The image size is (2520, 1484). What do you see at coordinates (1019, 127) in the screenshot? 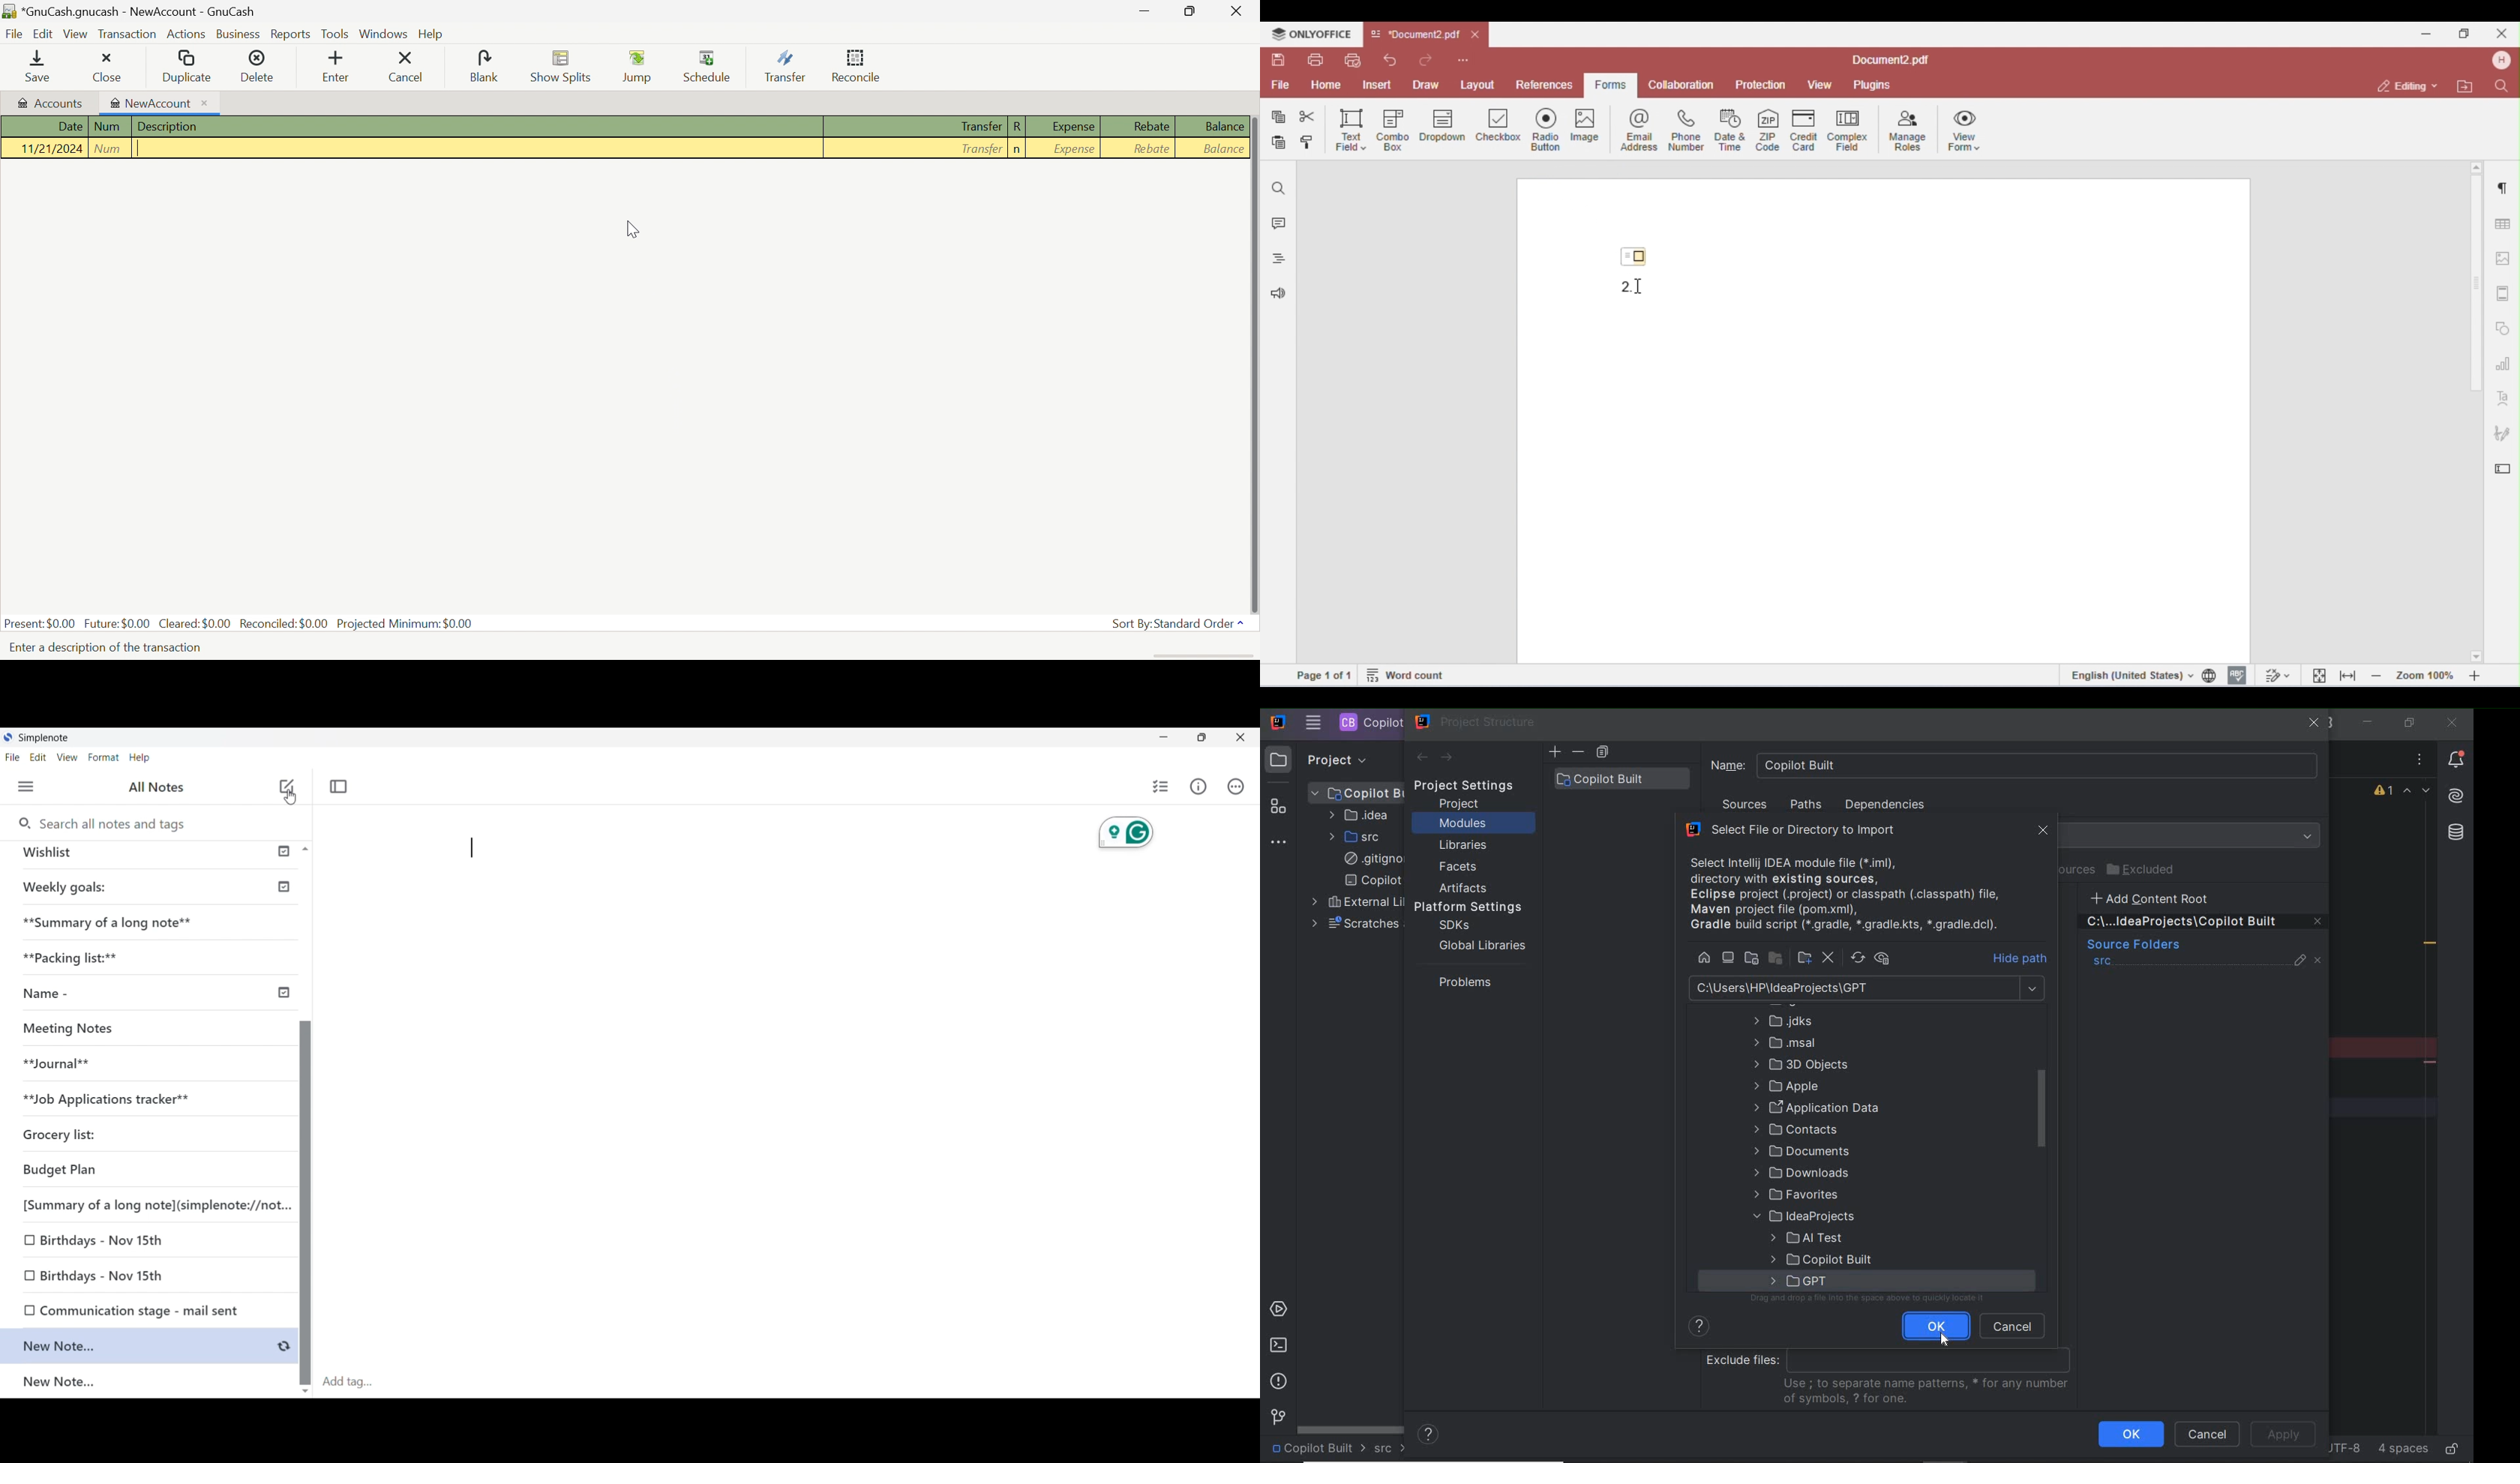
I see `R` at bounding box center [1019, 127].